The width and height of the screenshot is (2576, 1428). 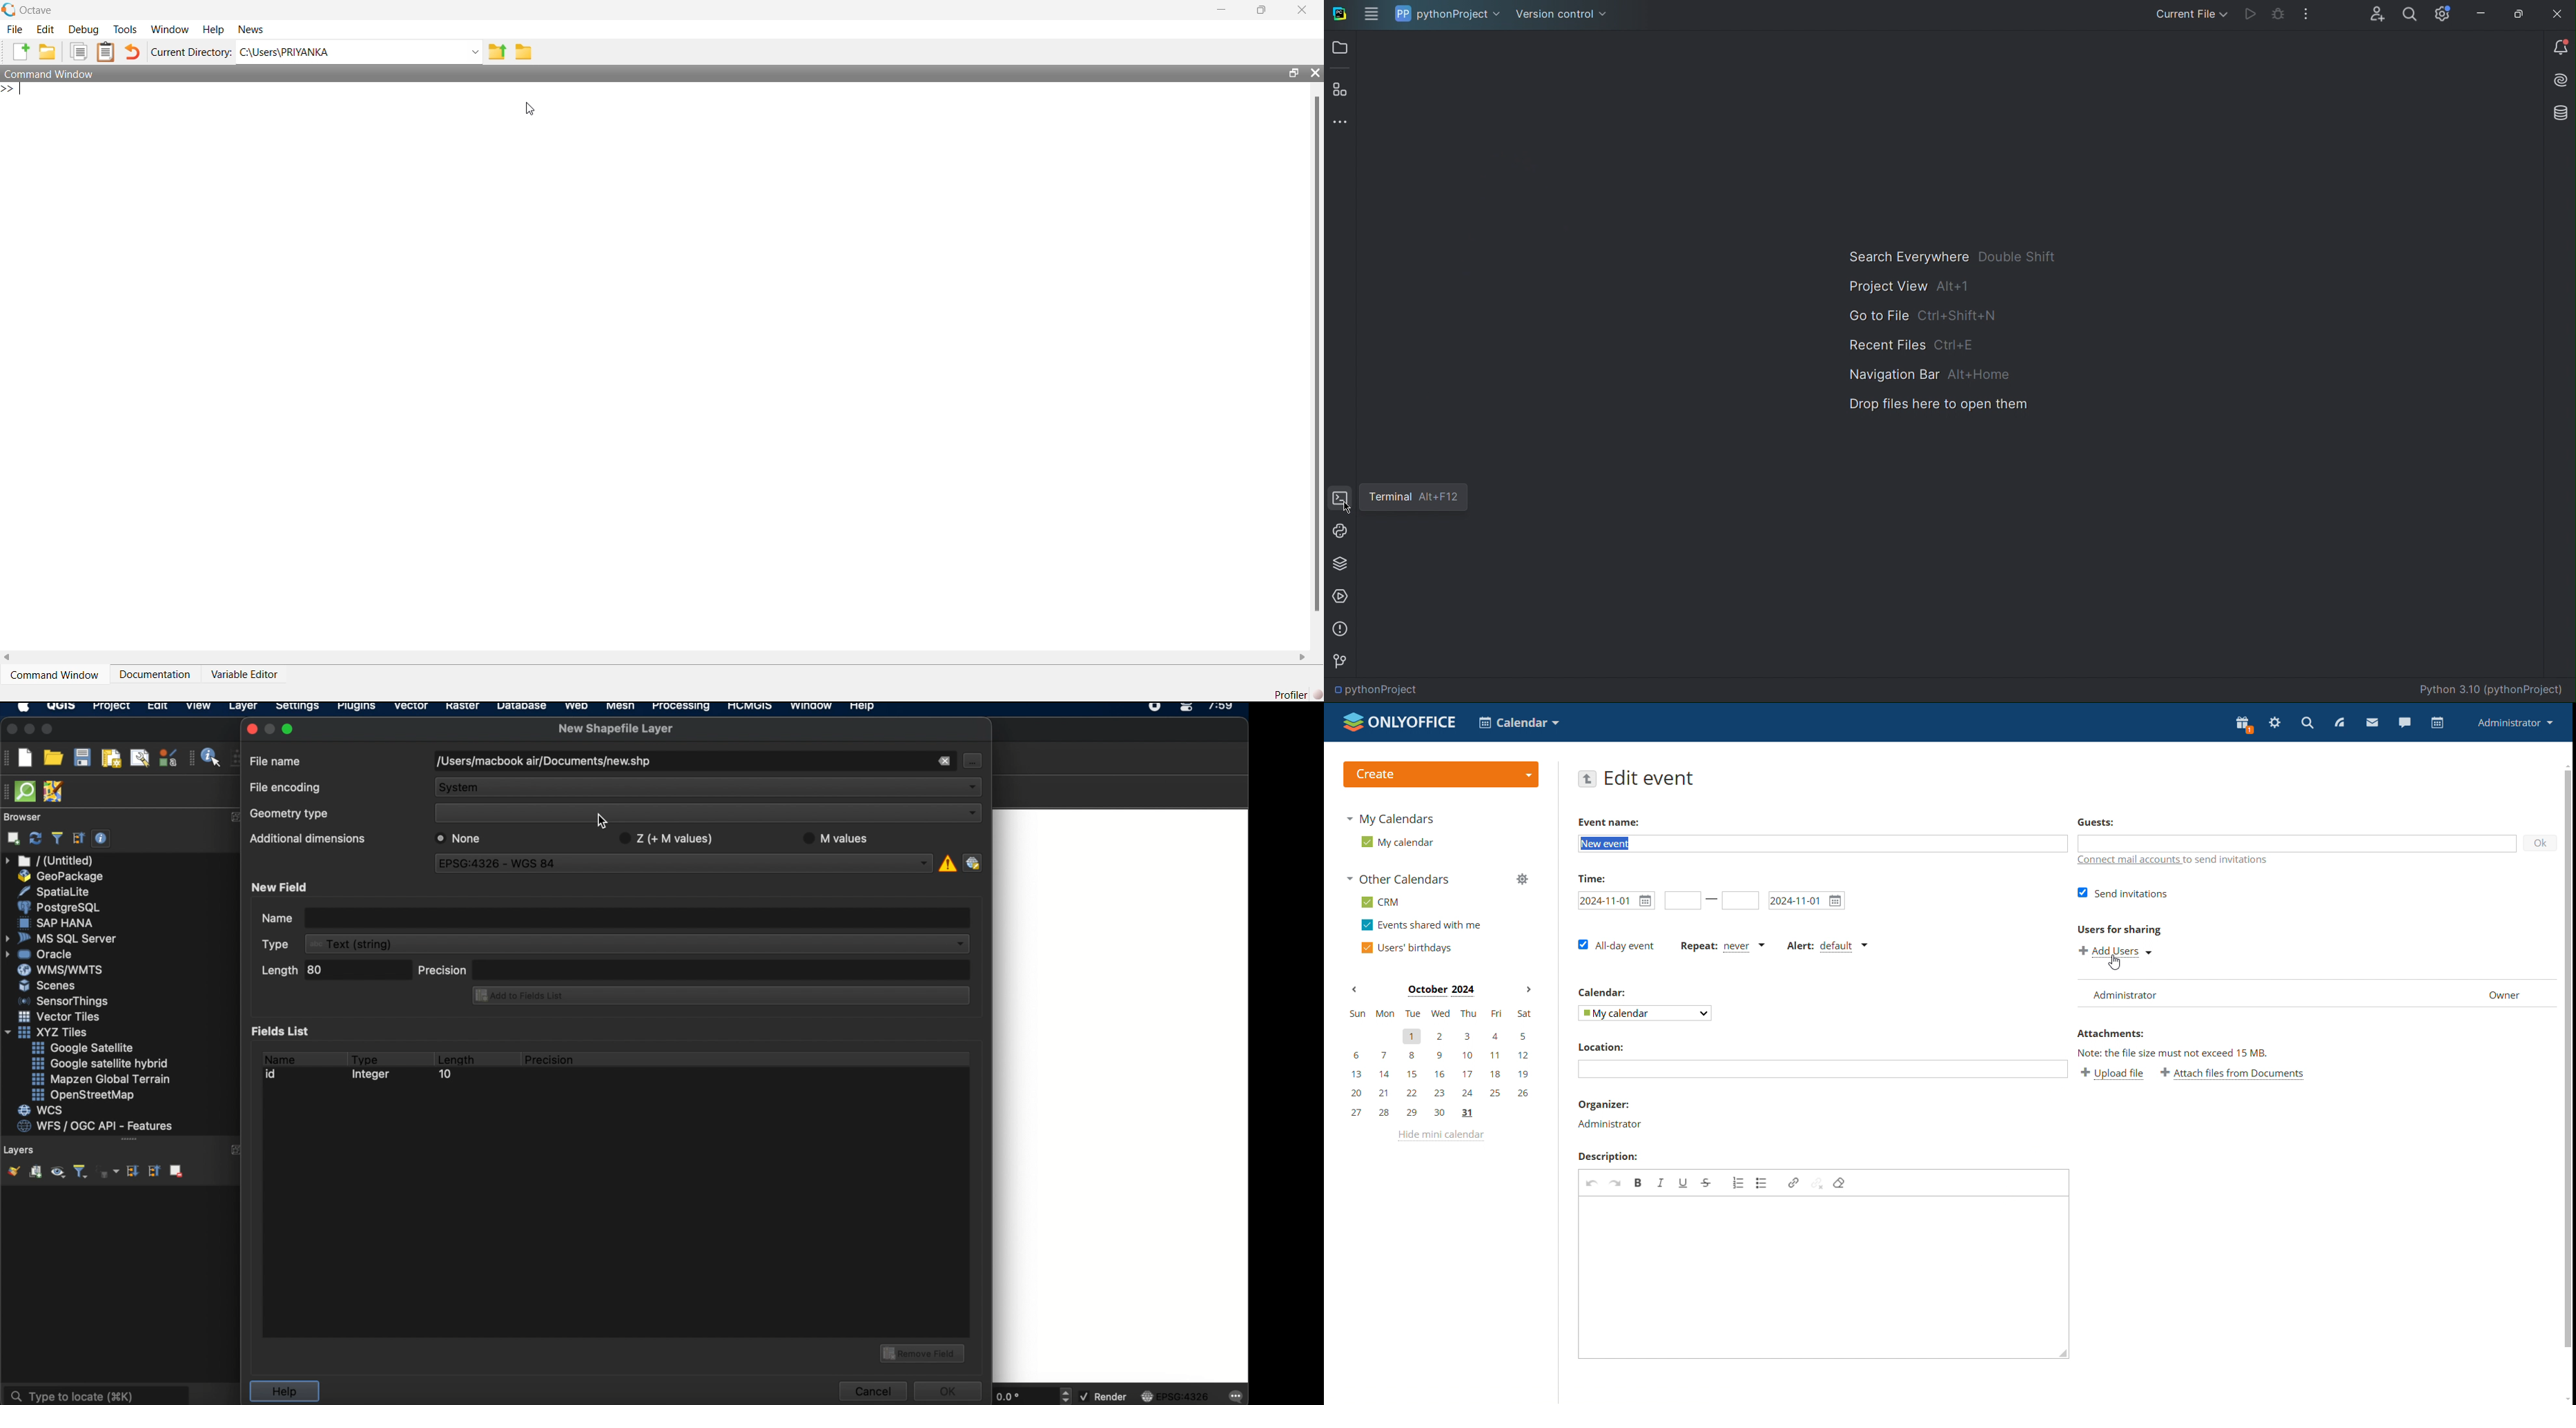 What do you see at coordinates (1591, 1182) in the screenshot?
I see `undo` at bounding box center [1591, 1182].